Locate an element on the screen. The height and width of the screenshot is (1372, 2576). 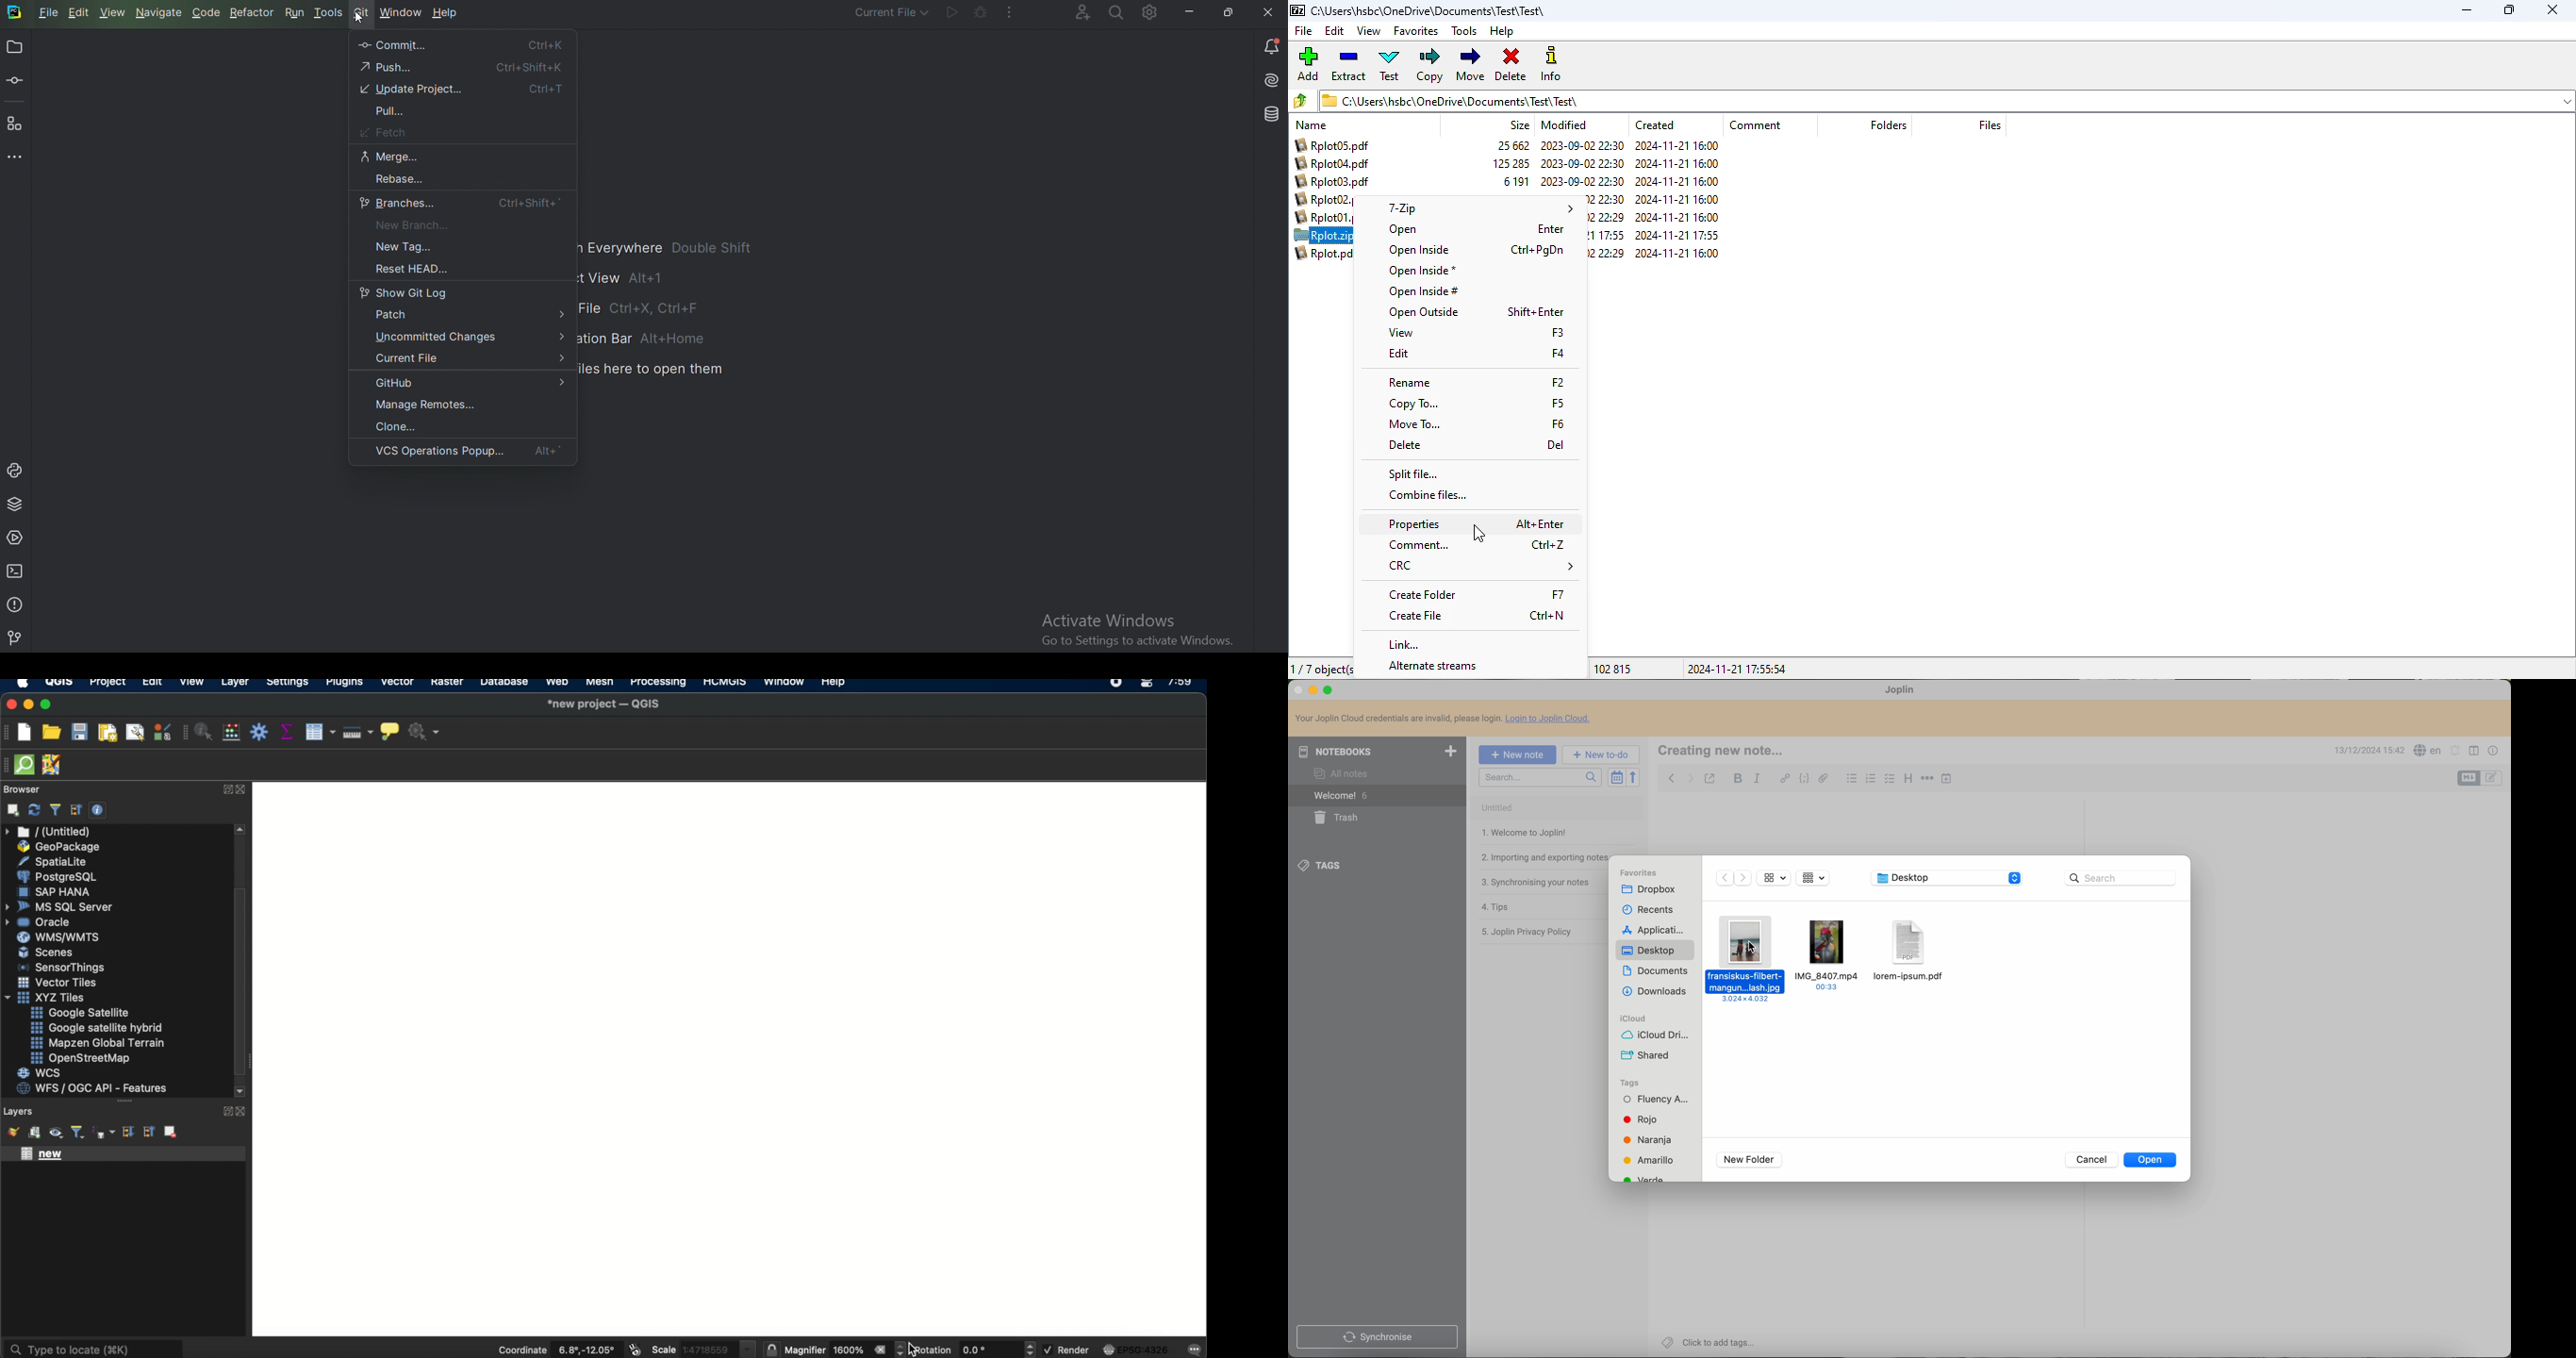
edit is located at coordinates (1335, 31).